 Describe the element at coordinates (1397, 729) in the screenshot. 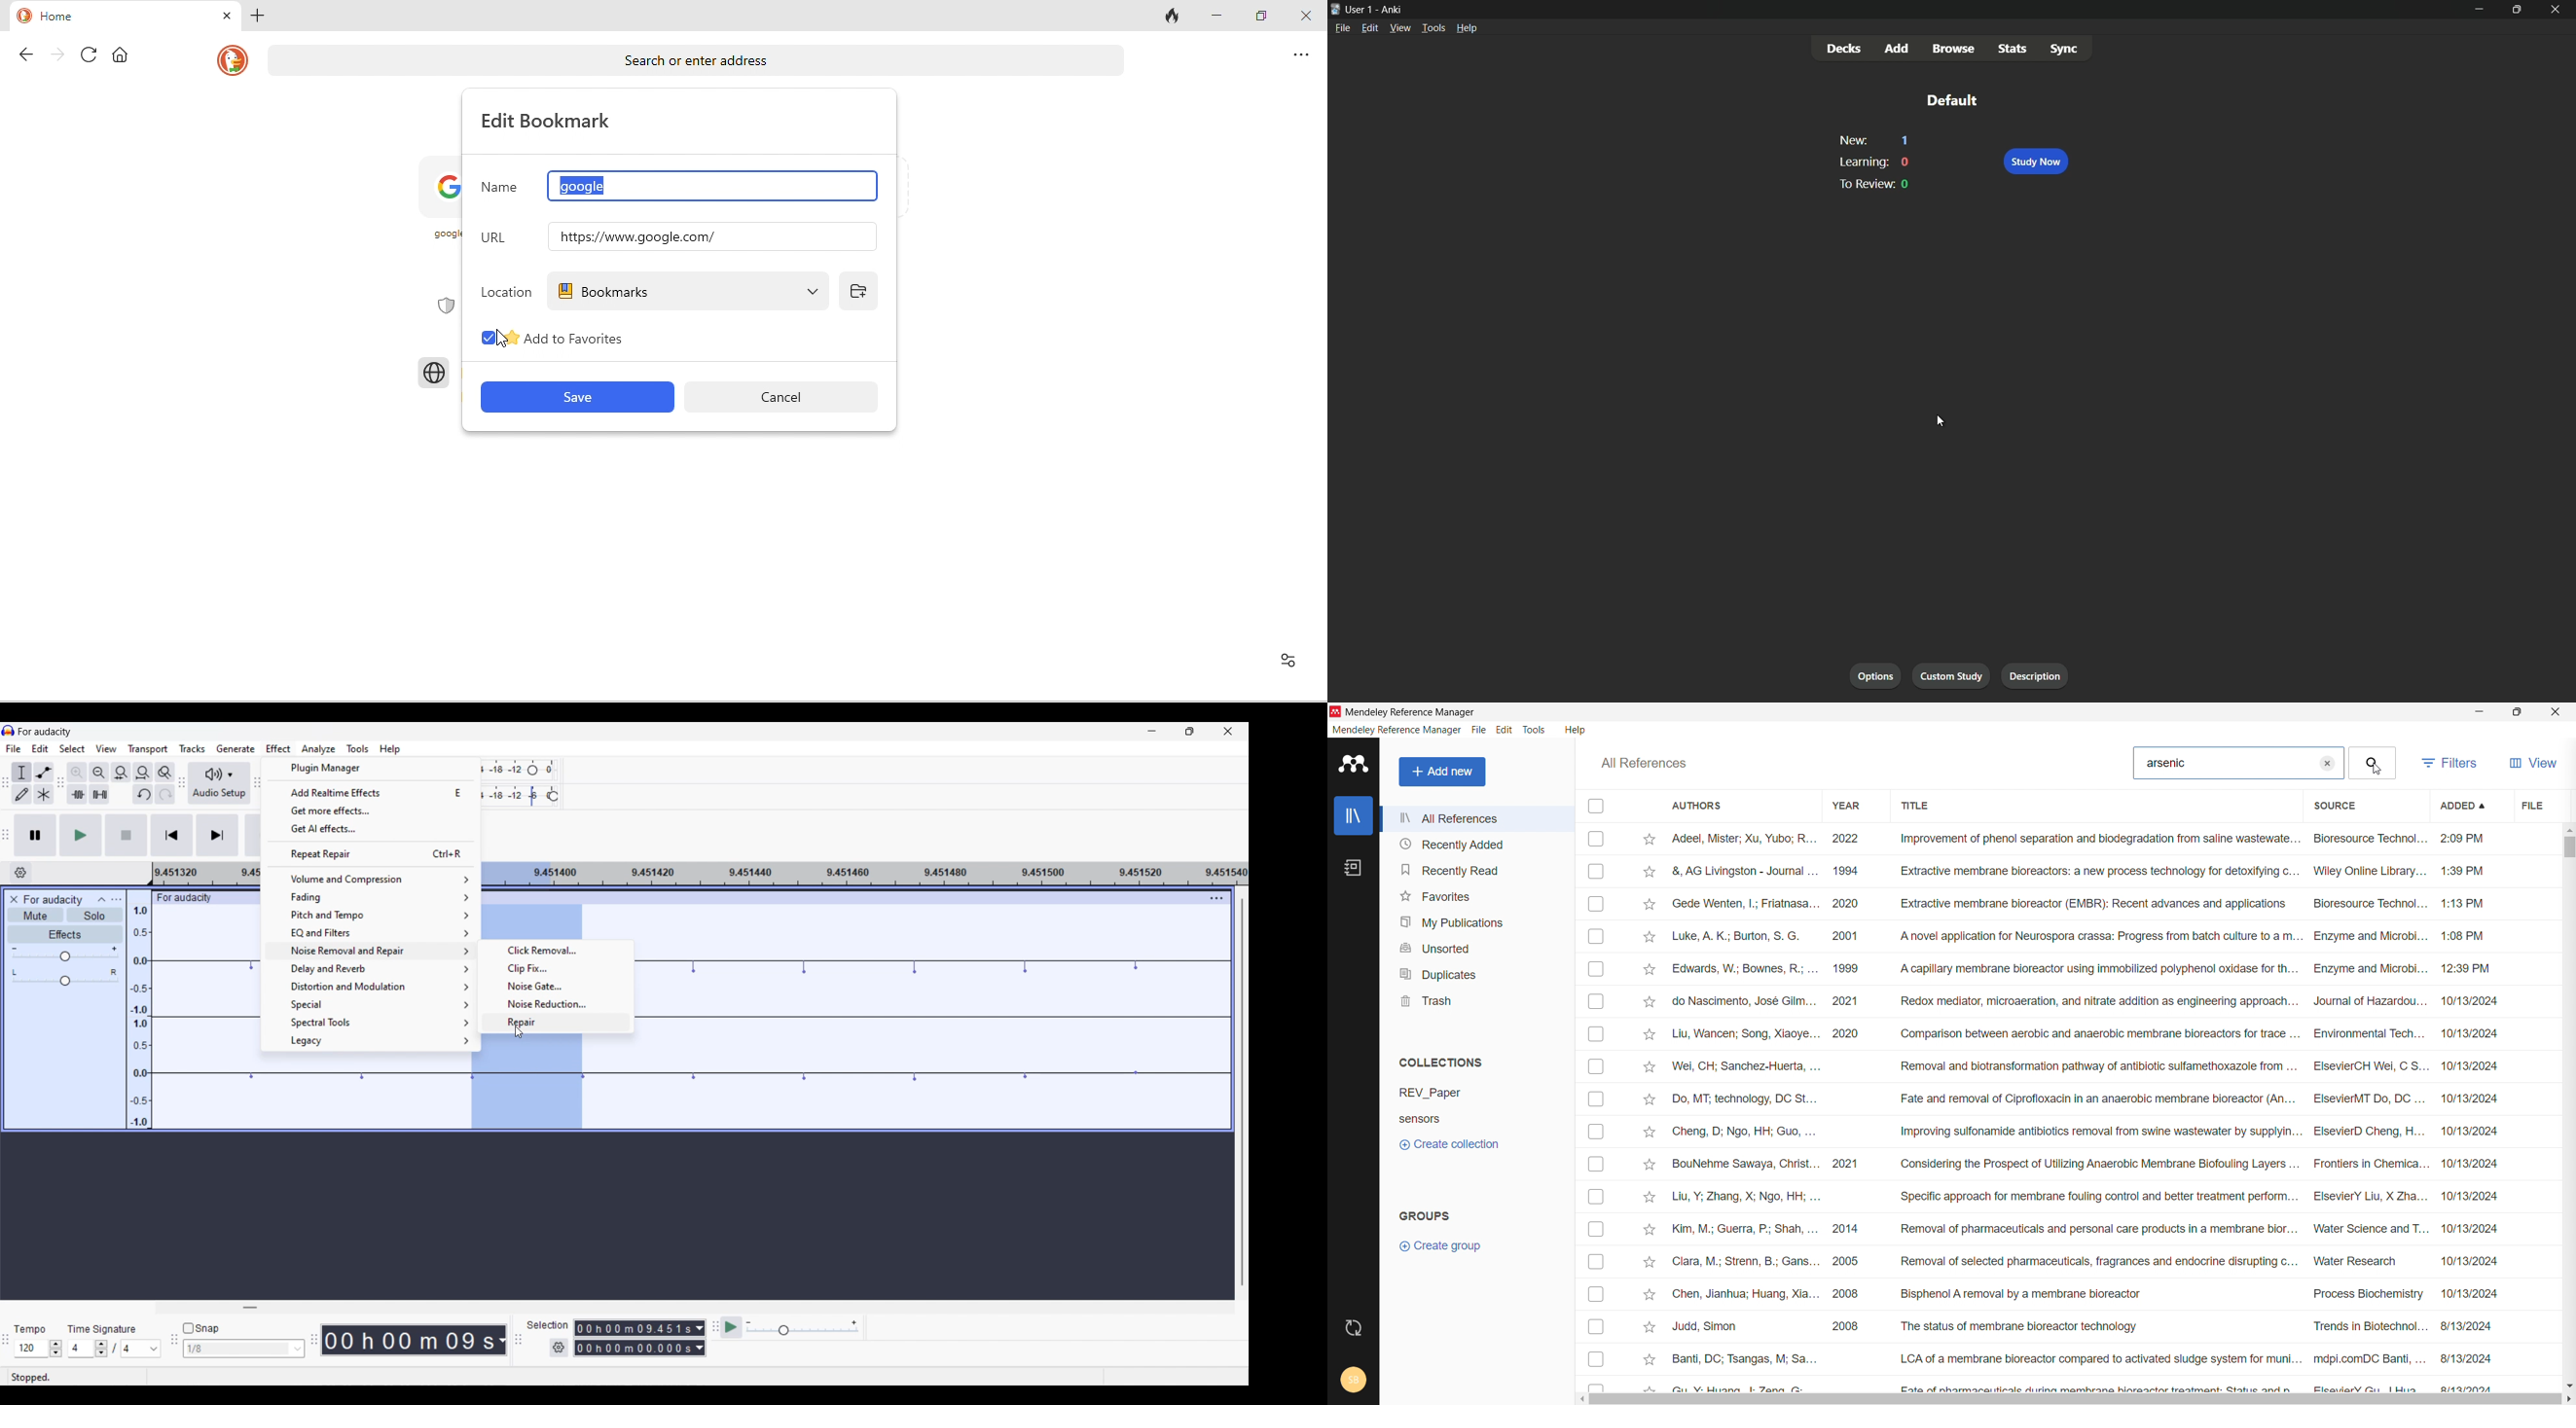

I see `mendeley reference manager` at that location.